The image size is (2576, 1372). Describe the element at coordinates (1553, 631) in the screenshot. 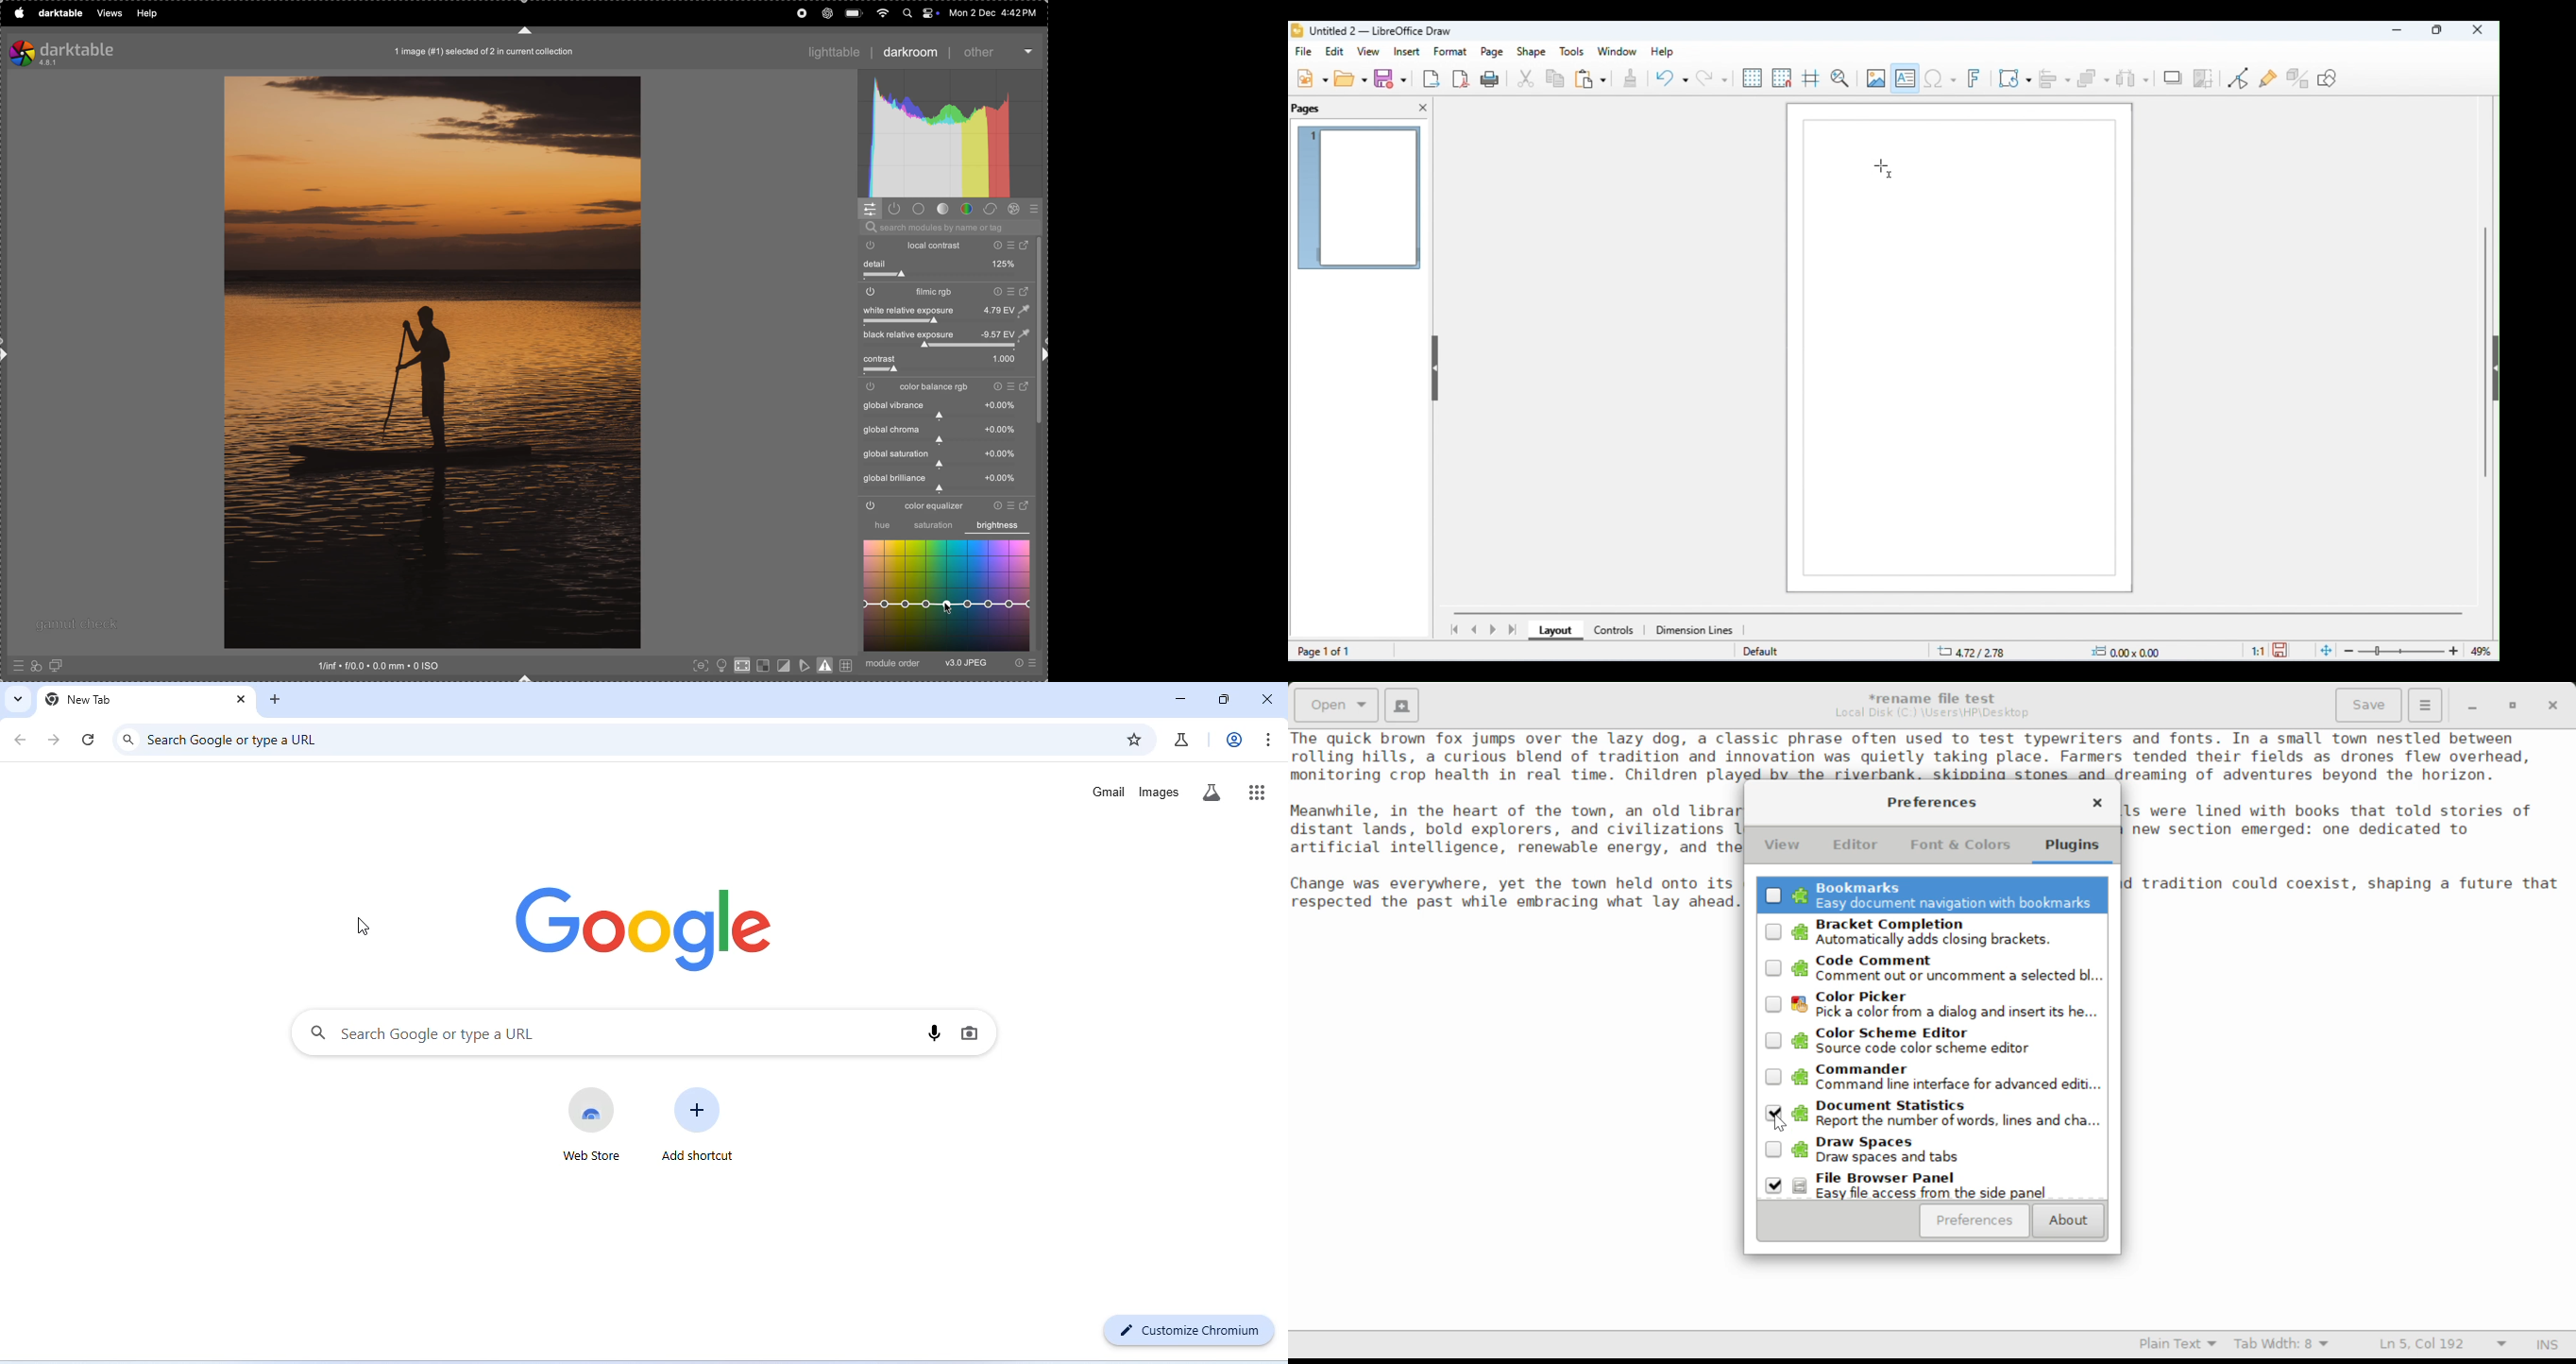

I see `layout` at that location.